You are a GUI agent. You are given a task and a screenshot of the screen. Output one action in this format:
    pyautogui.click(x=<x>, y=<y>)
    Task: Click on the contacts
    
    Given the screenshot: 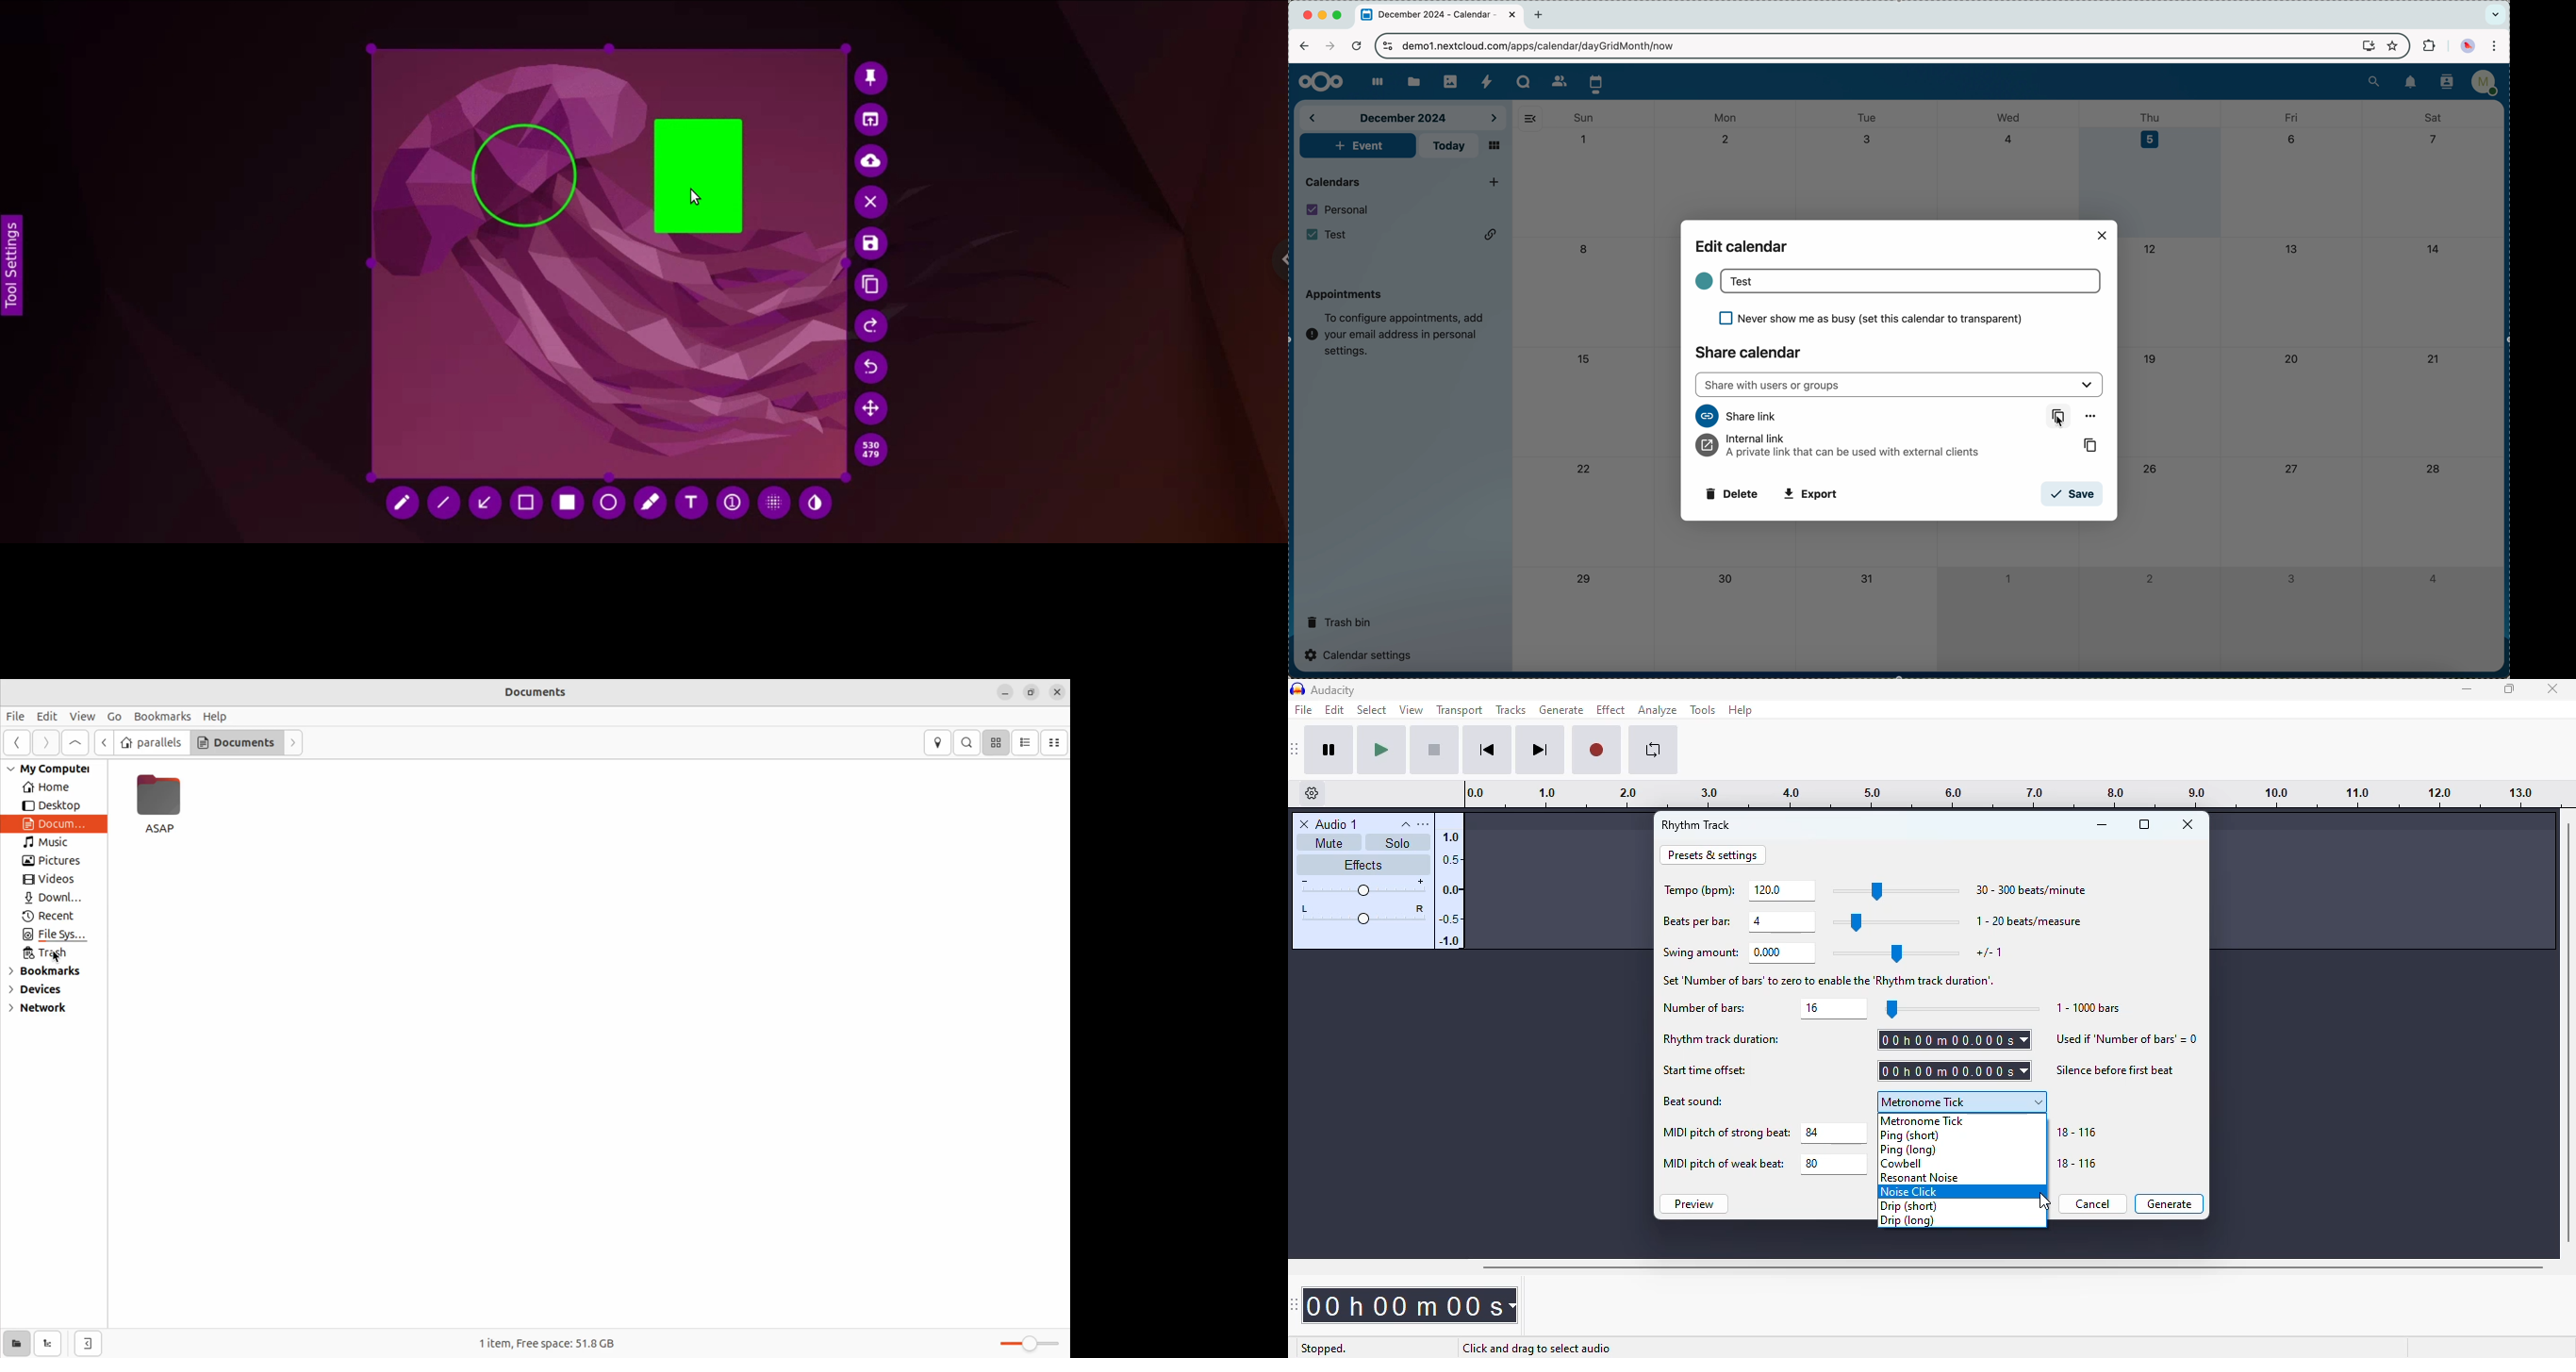 What is the action you would take?
    pyautogui.click(x=1556, y=80)
    